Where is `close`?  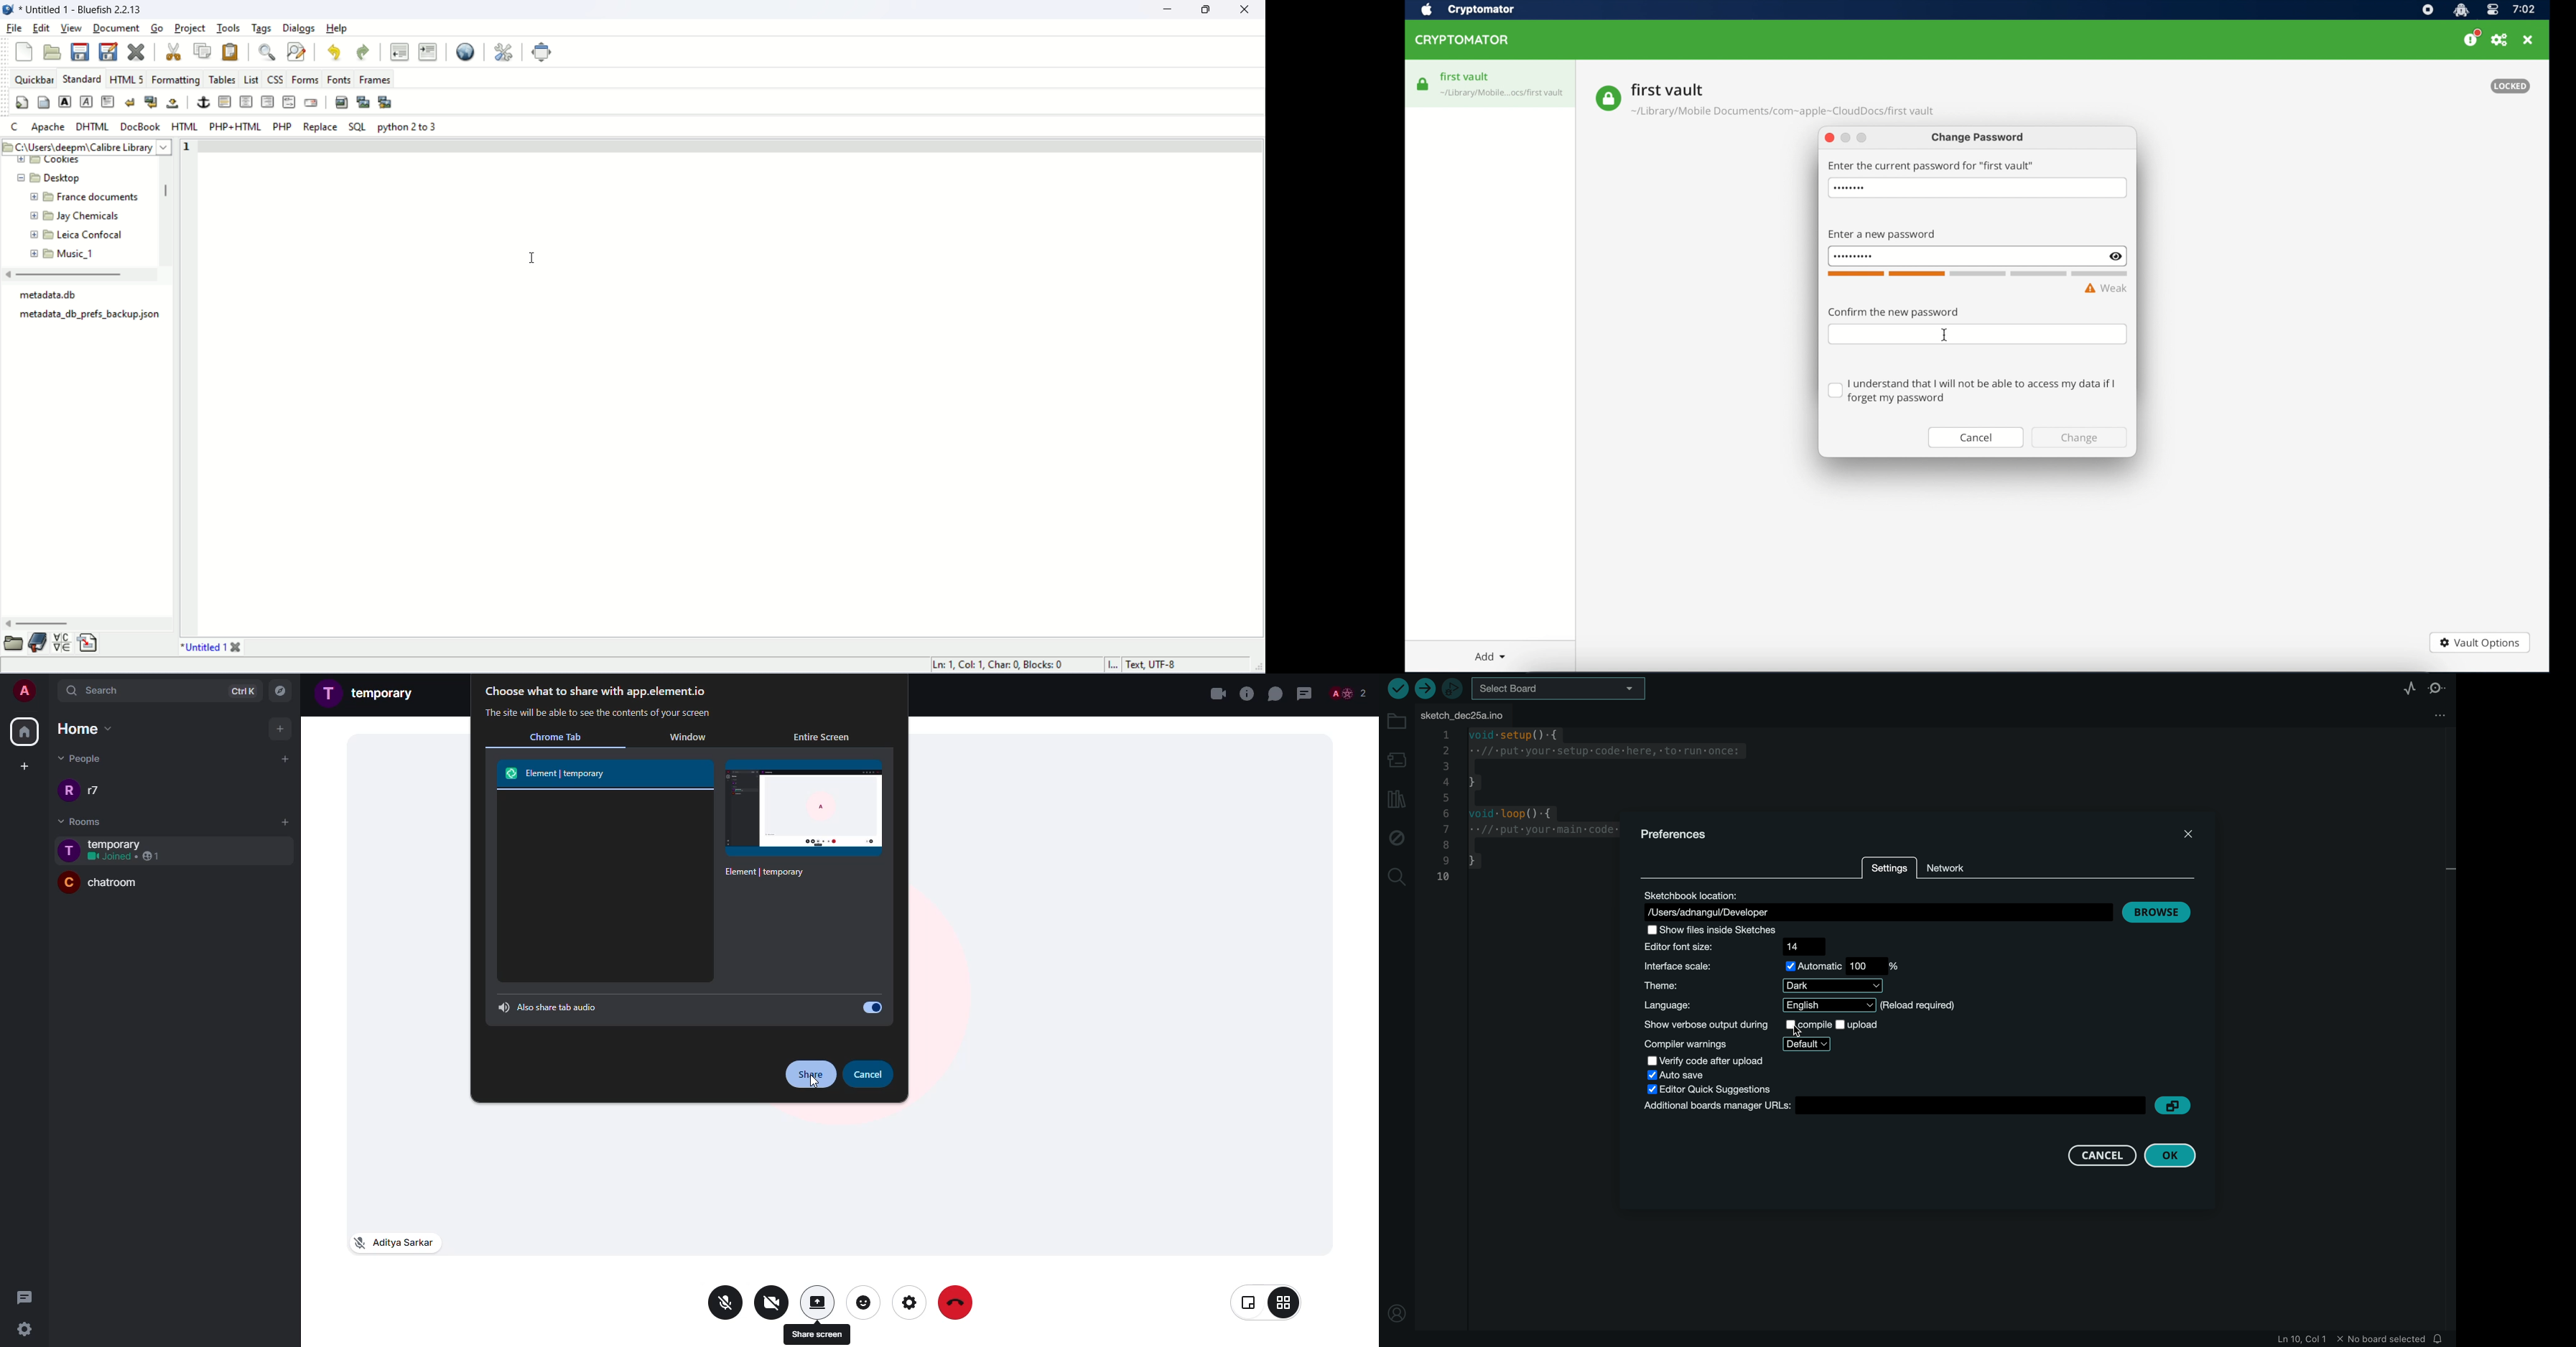 close is located at coordinates (1217, 693).